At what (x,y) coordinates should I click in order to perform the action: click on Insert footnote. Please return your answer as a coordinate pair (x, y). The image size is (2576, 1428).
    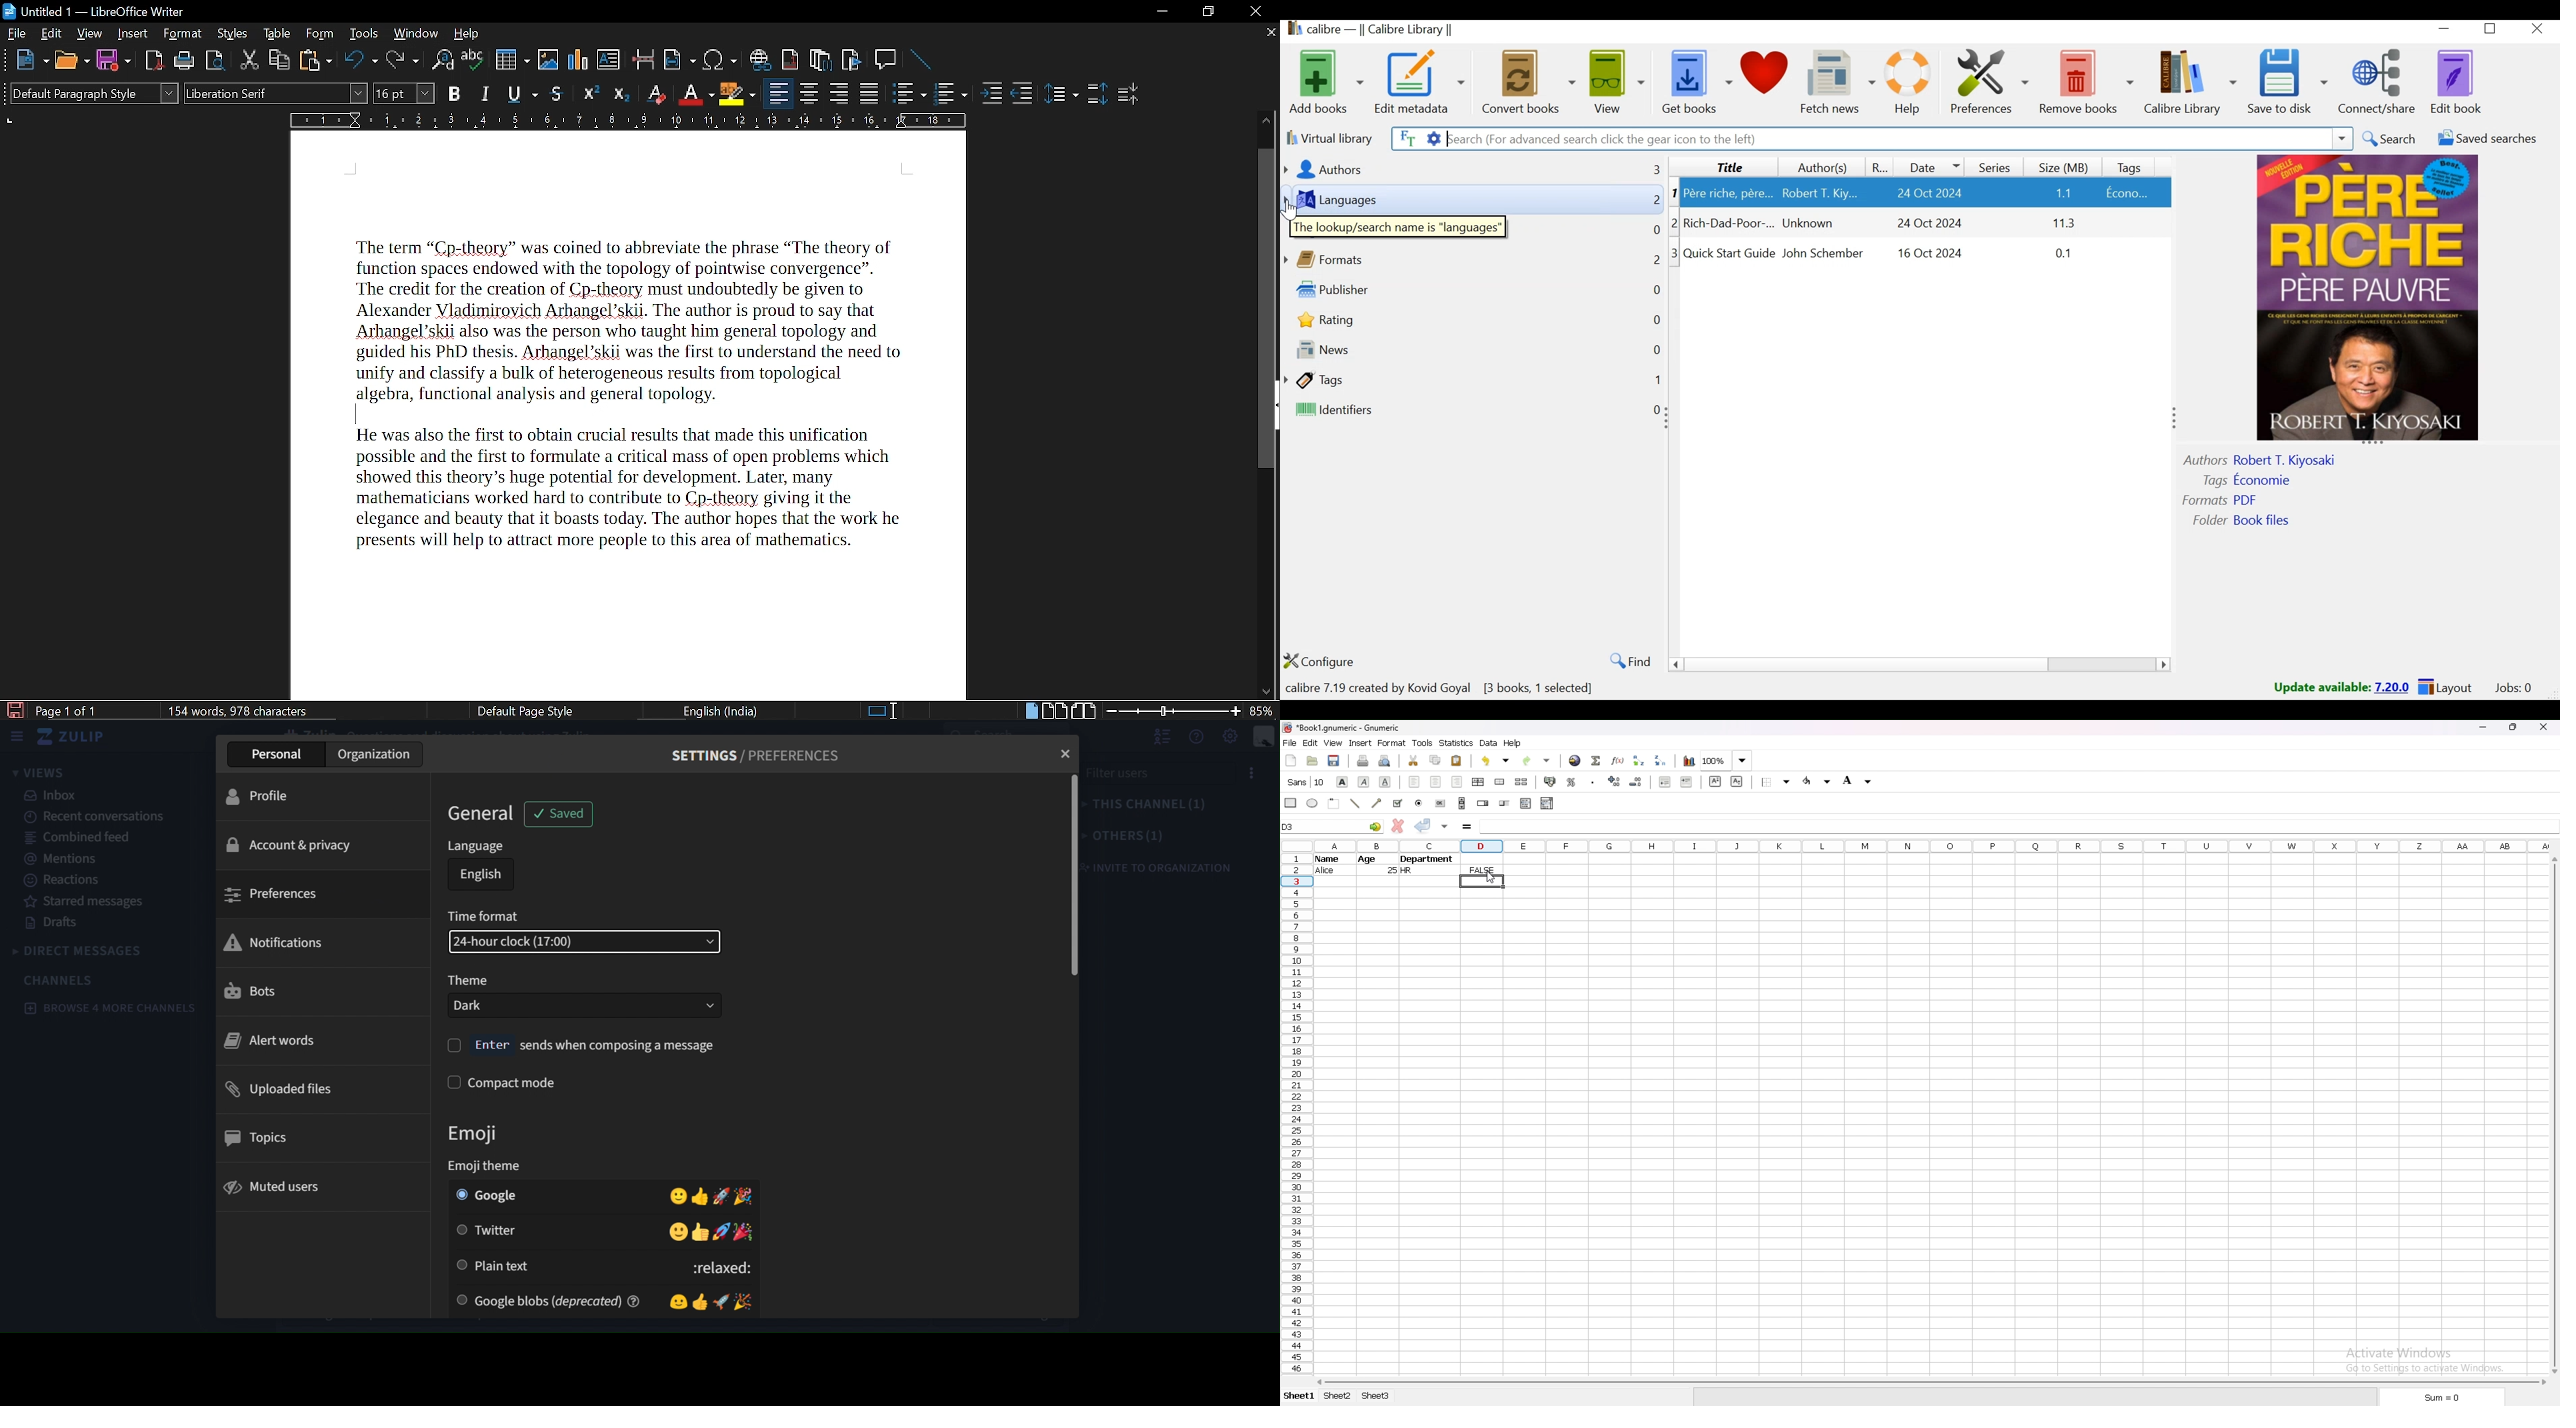
    Looking at the image, I should click on (791, 61).